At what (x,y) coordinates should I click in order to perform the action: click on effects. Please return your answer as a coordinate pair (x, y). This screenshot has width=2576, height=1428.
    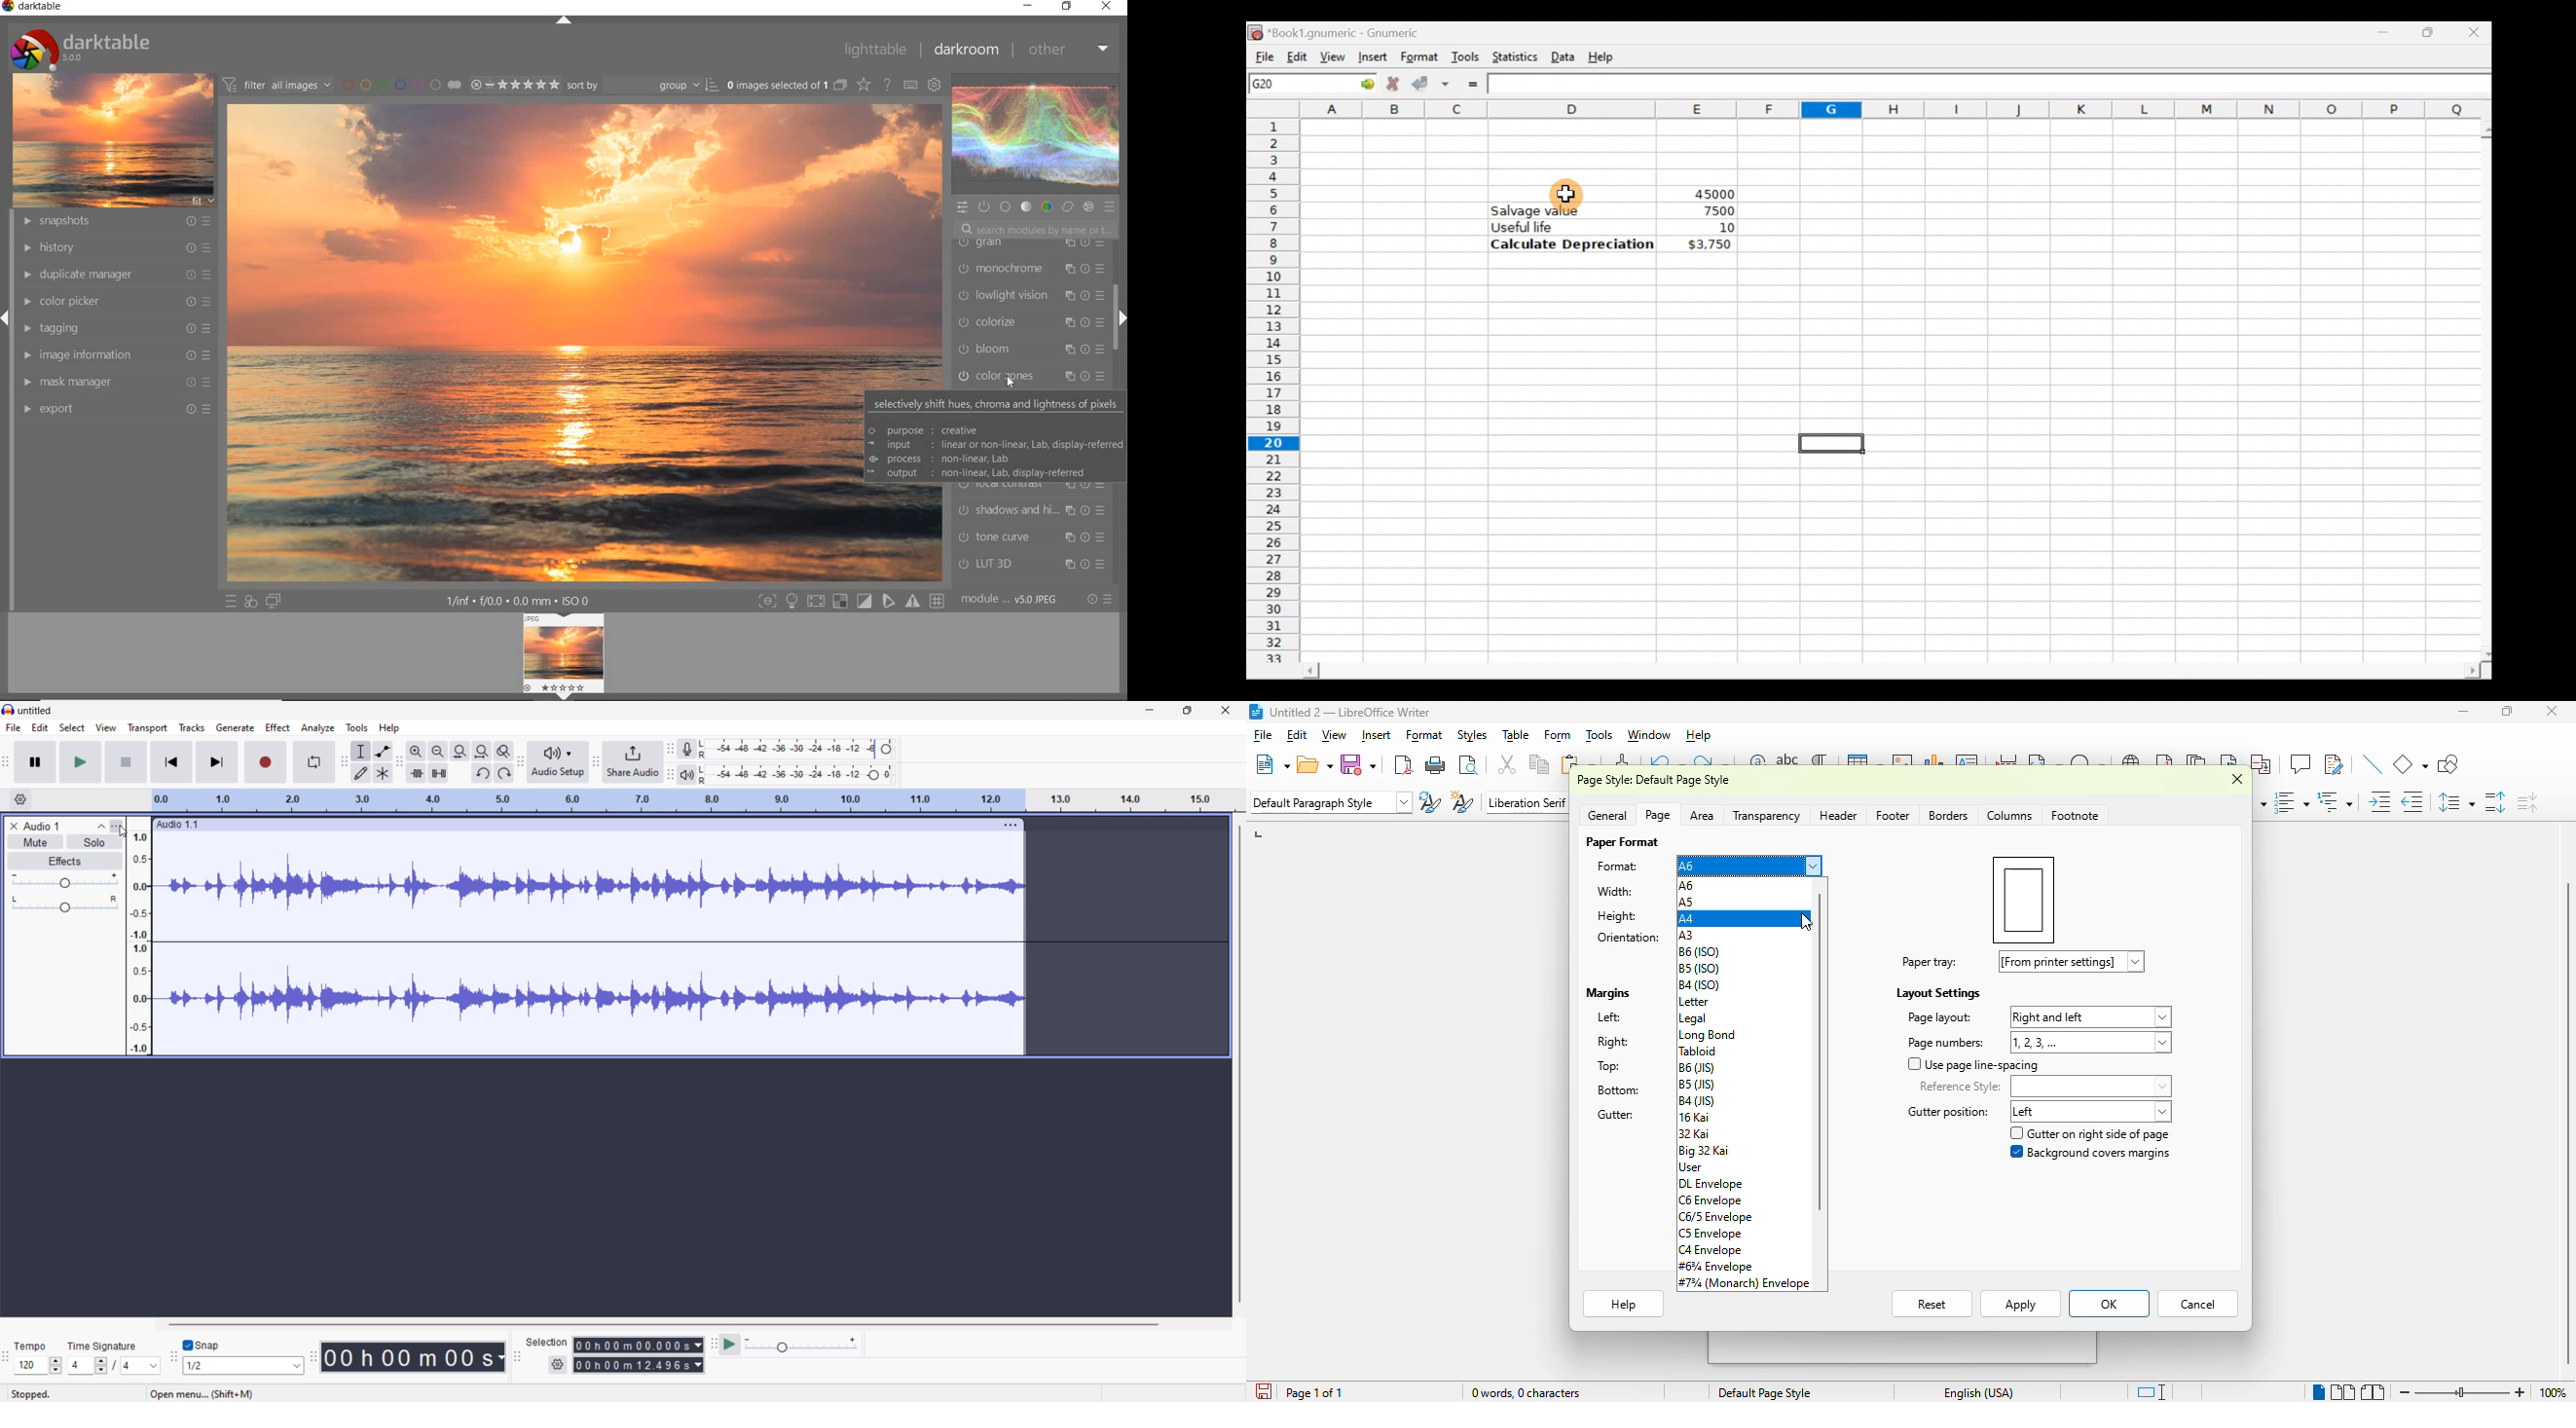
    Looking at the image, I should click on (65, 861).